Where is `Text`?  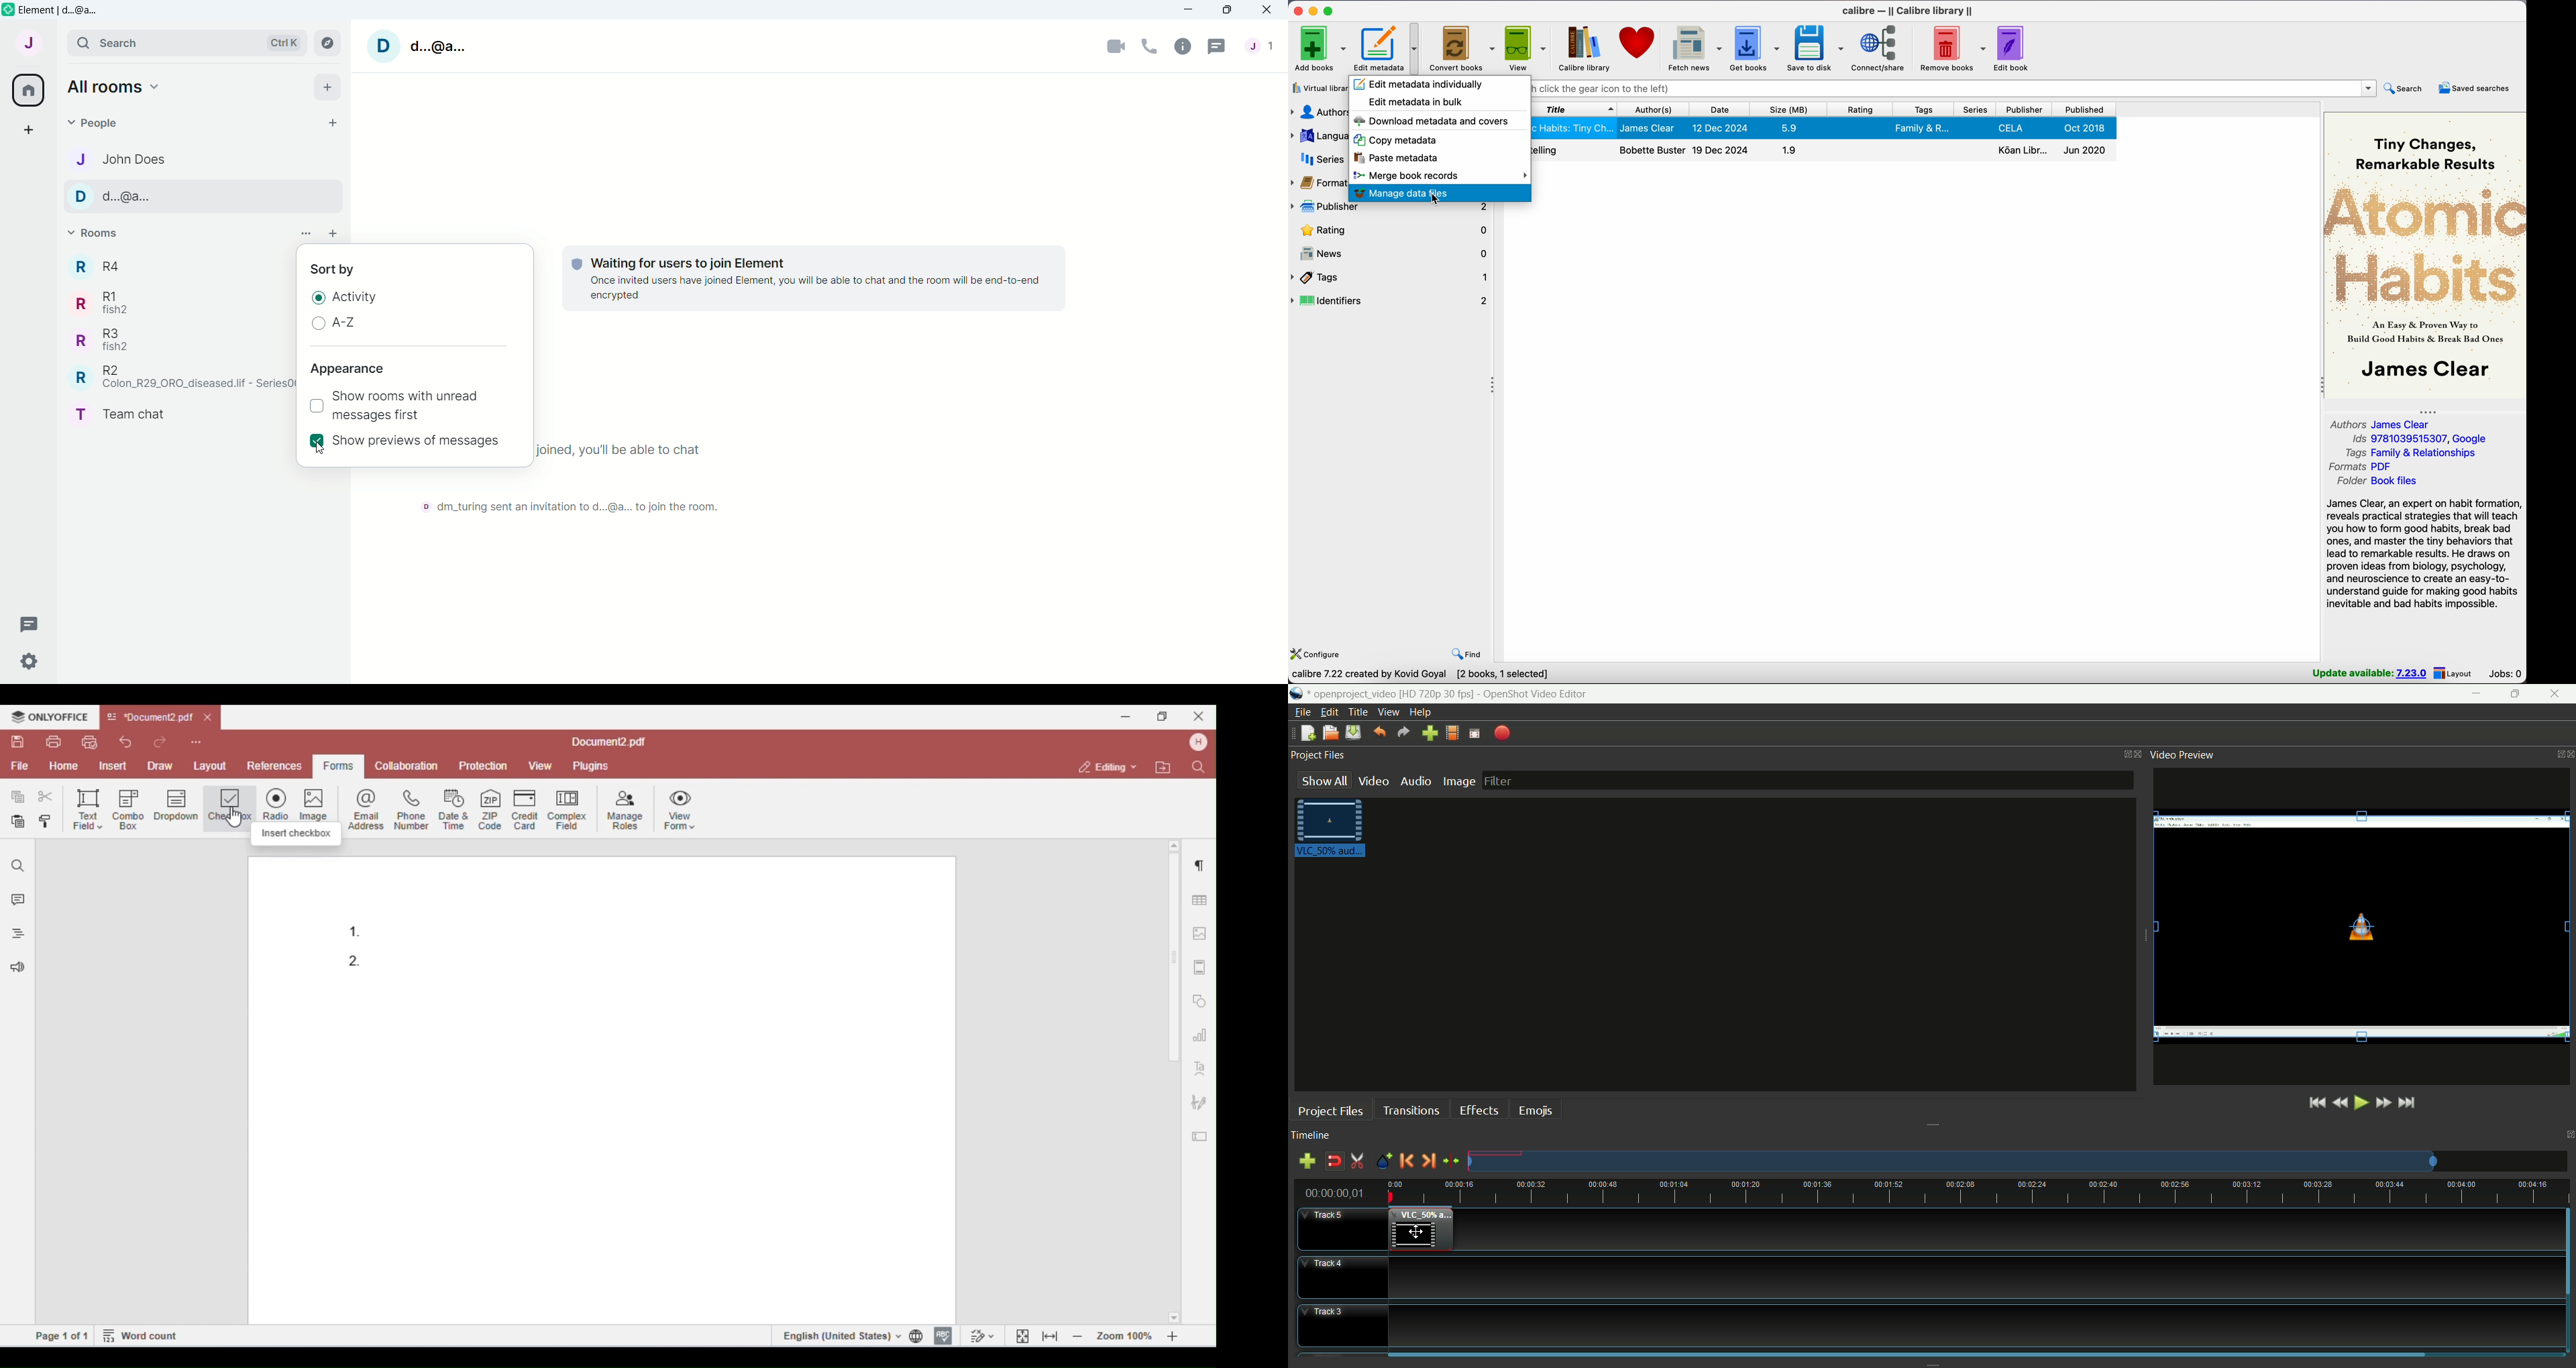 Text is located at coordinates (561, 503).